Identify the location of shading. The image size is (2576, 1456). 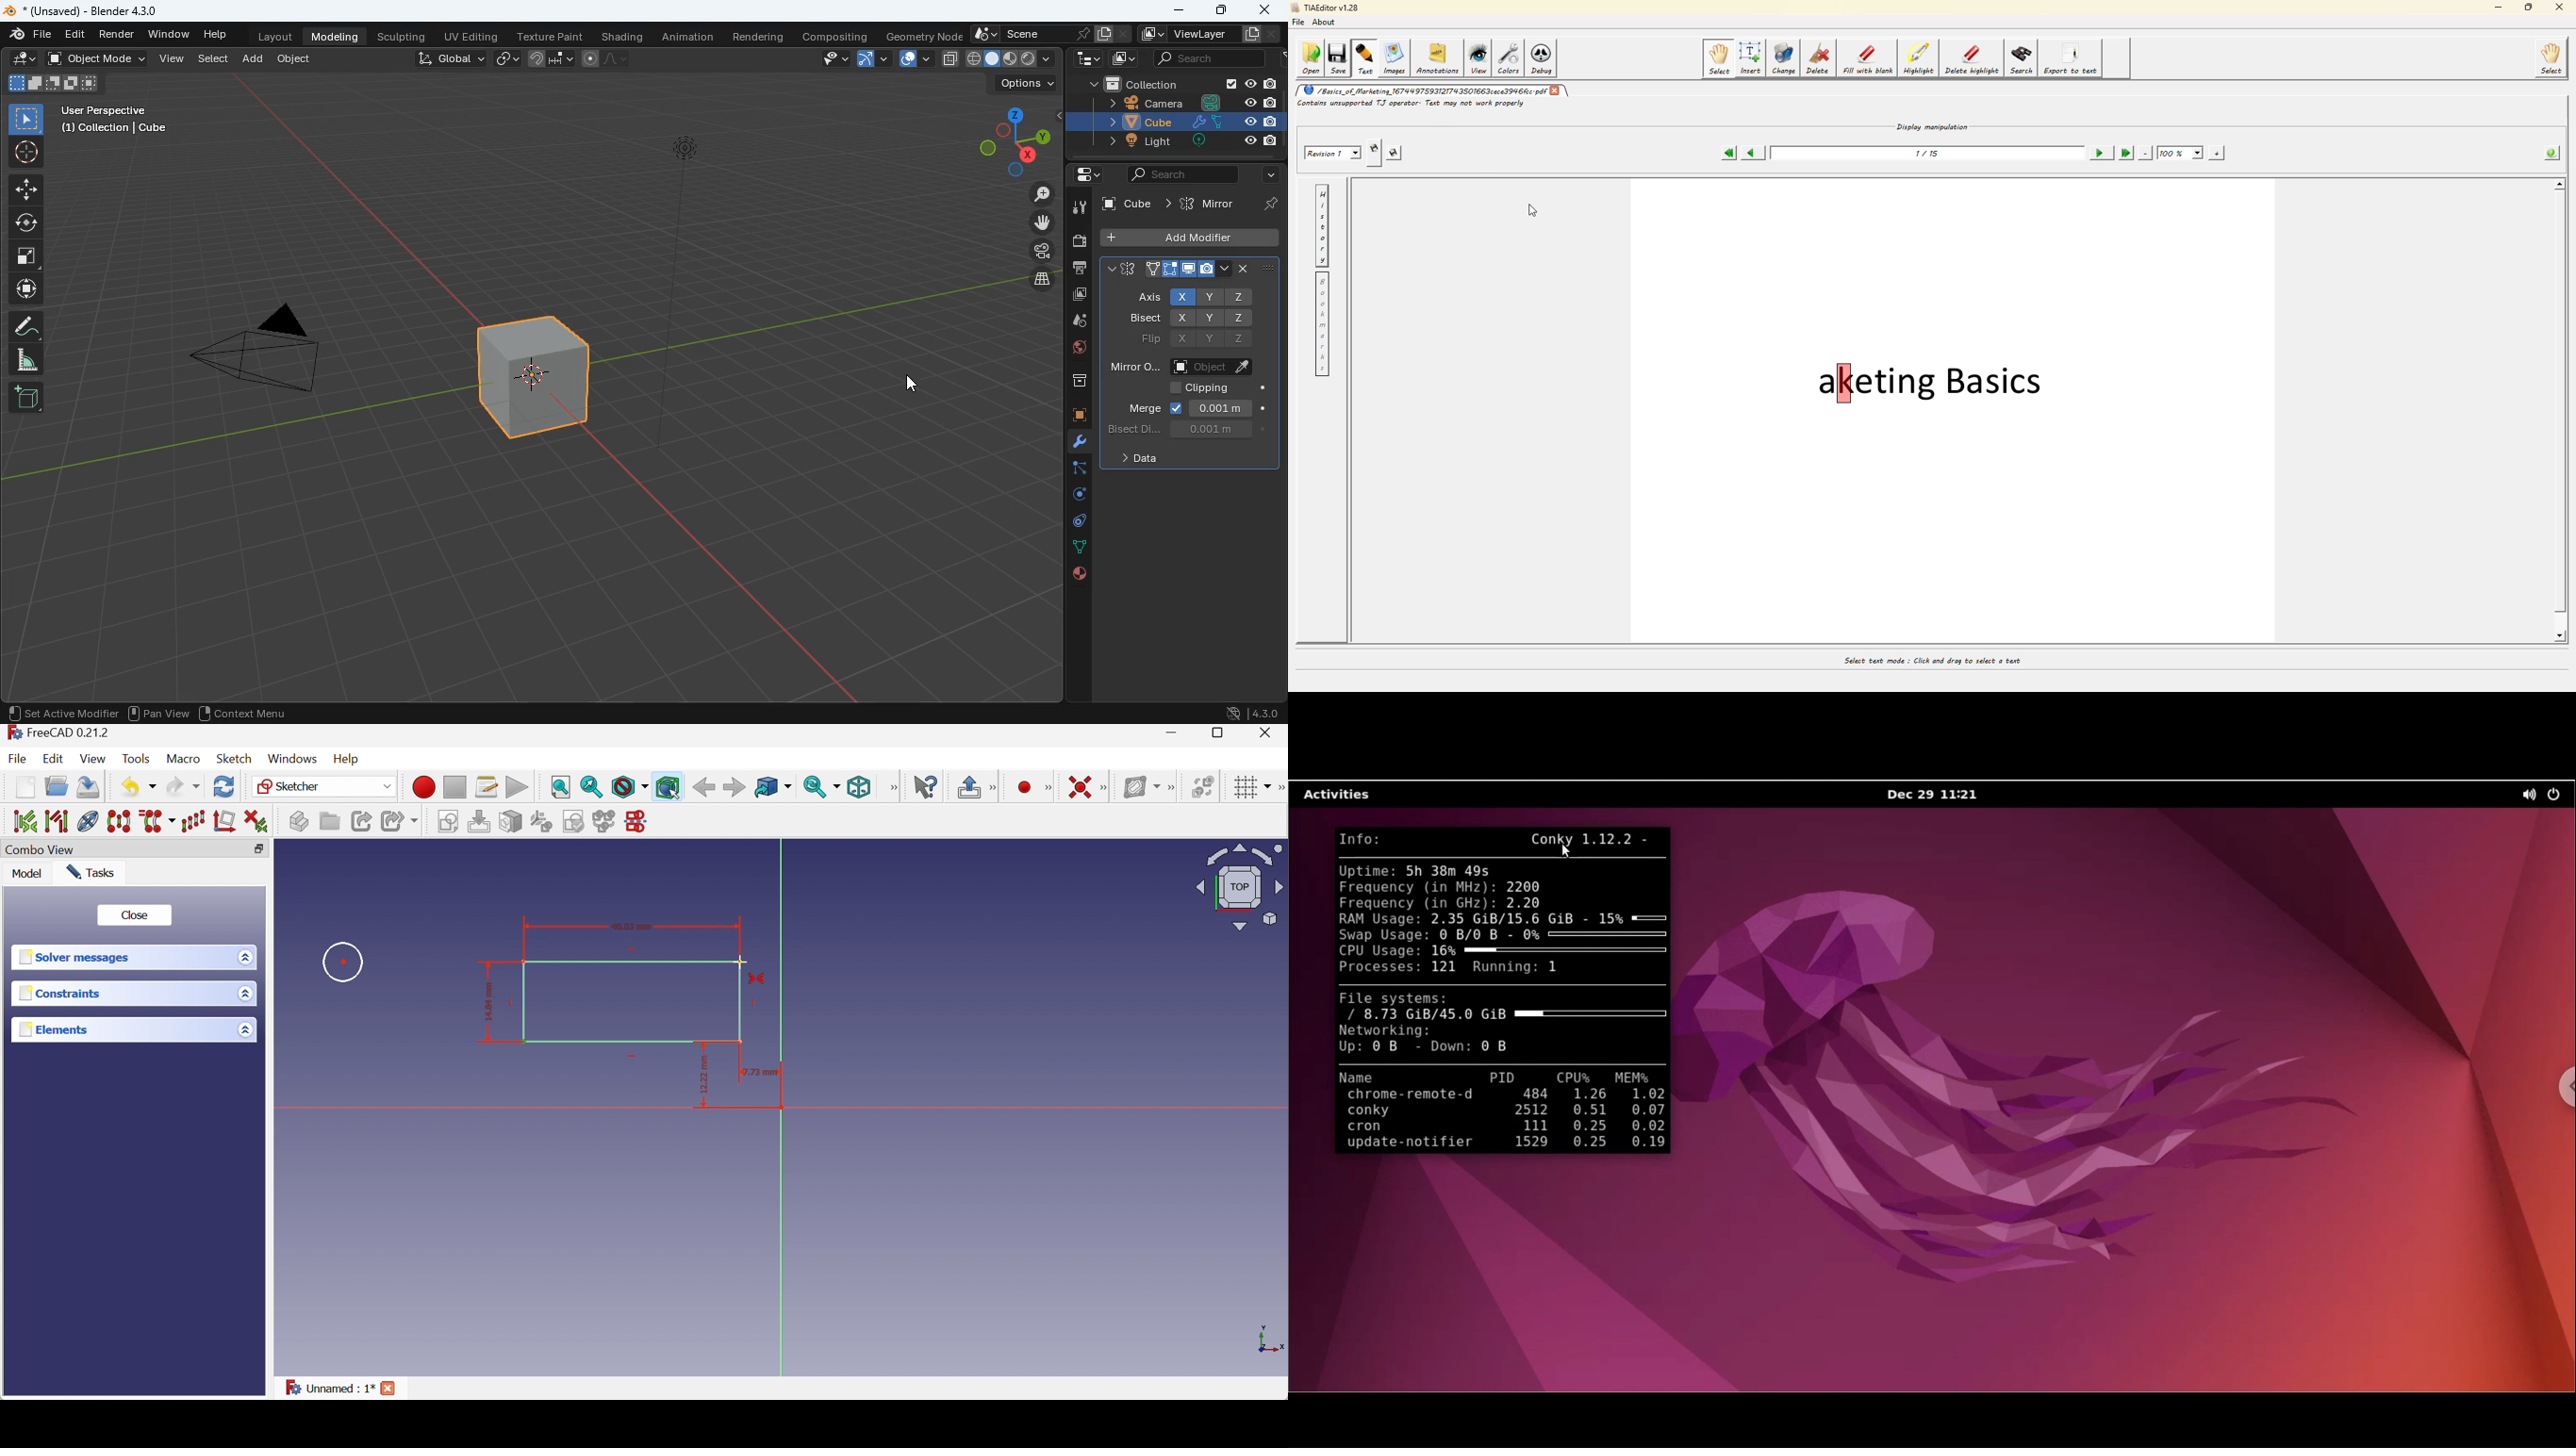
(625, 37).